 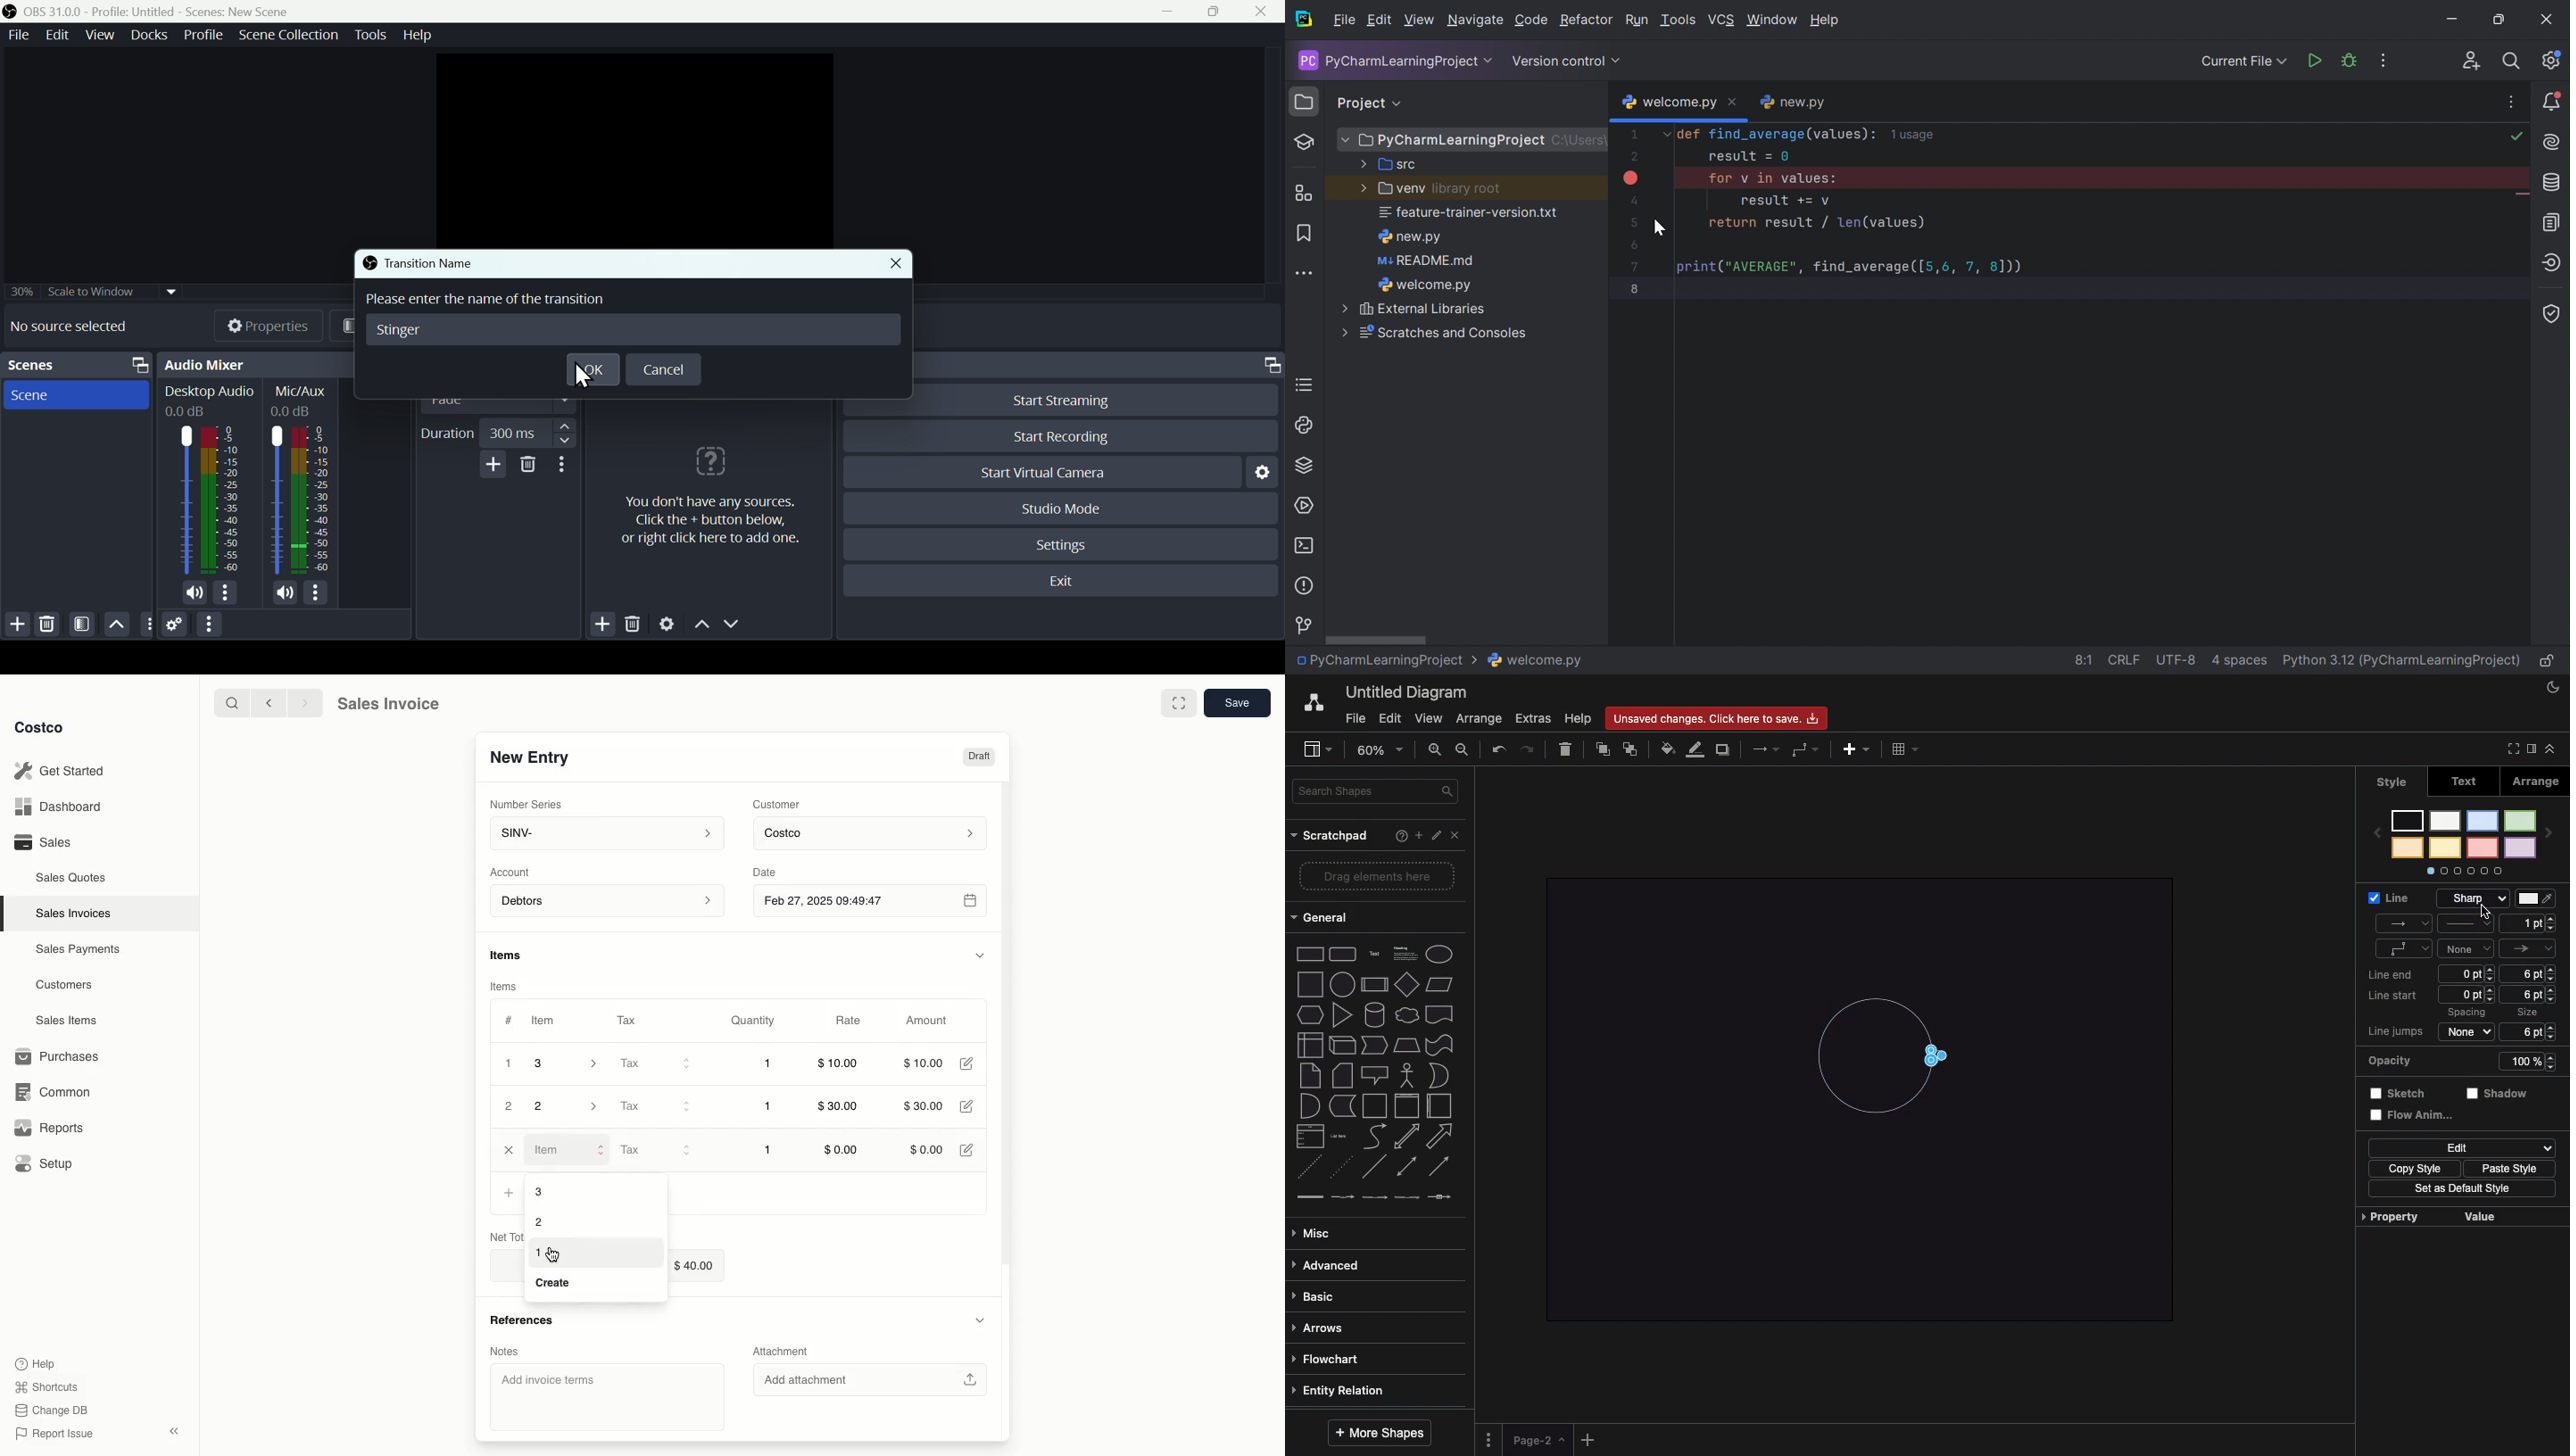 What do you see at coordinates (507, 1150) in the screenshot?
I see `Close` at bounding box center [507, 1150].